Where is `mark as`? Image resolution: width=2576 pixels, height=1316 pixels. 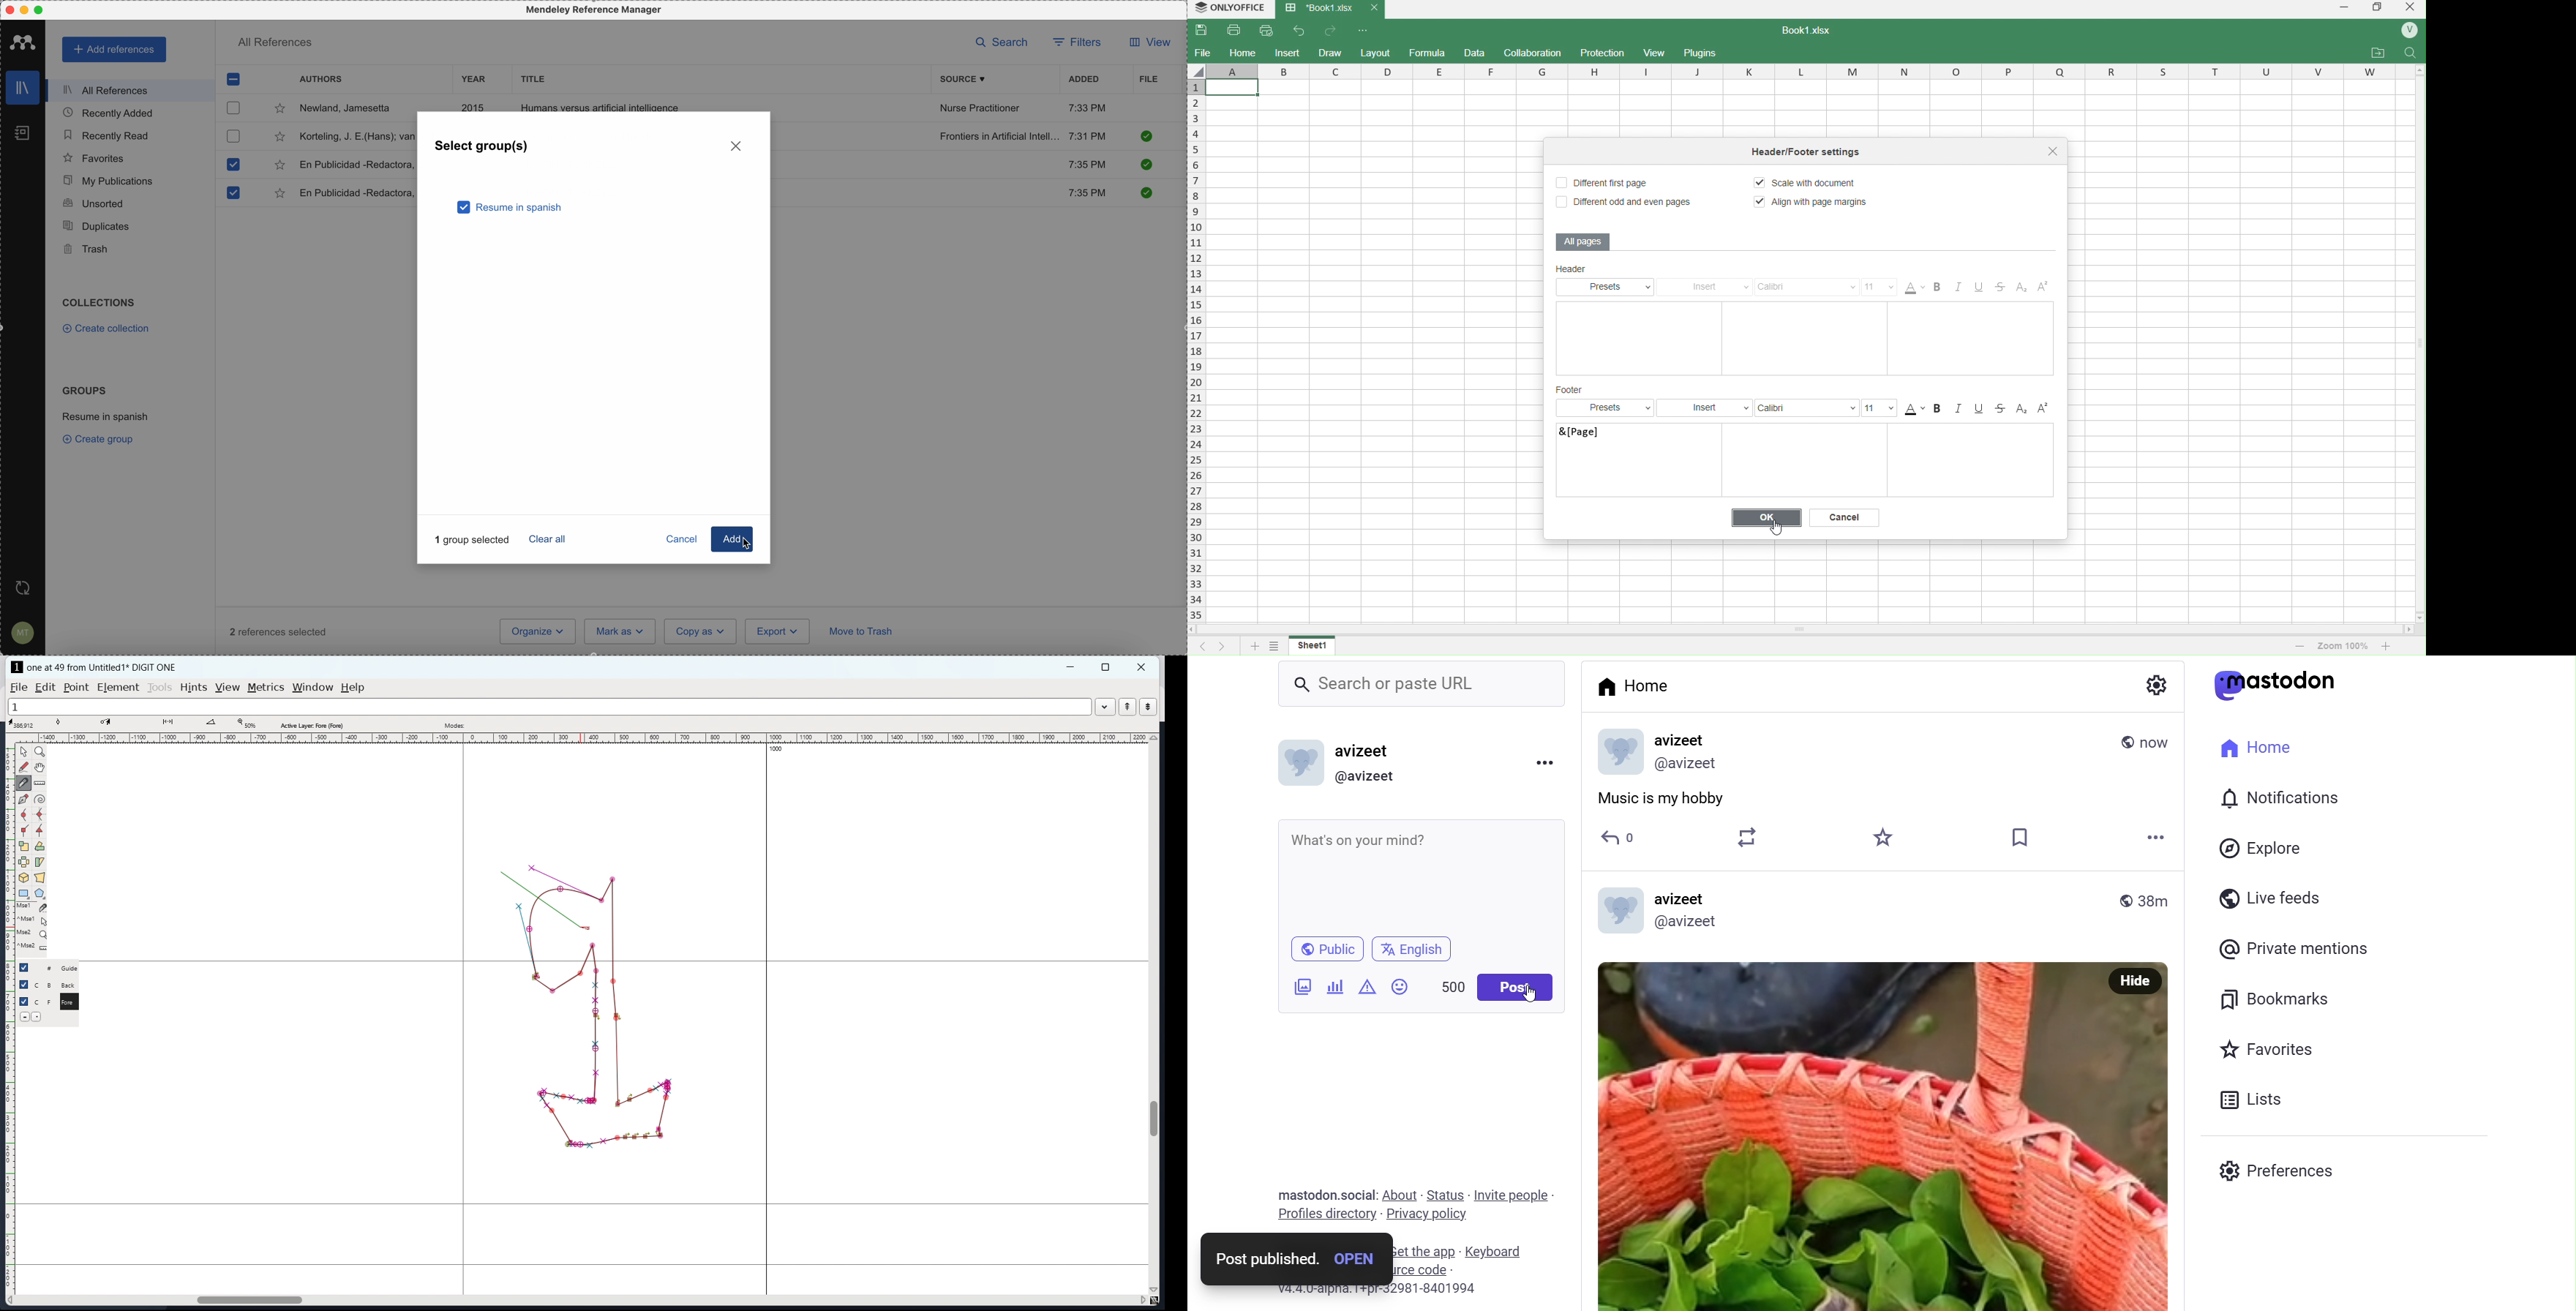
mark as is located at coordinates (621, 631).